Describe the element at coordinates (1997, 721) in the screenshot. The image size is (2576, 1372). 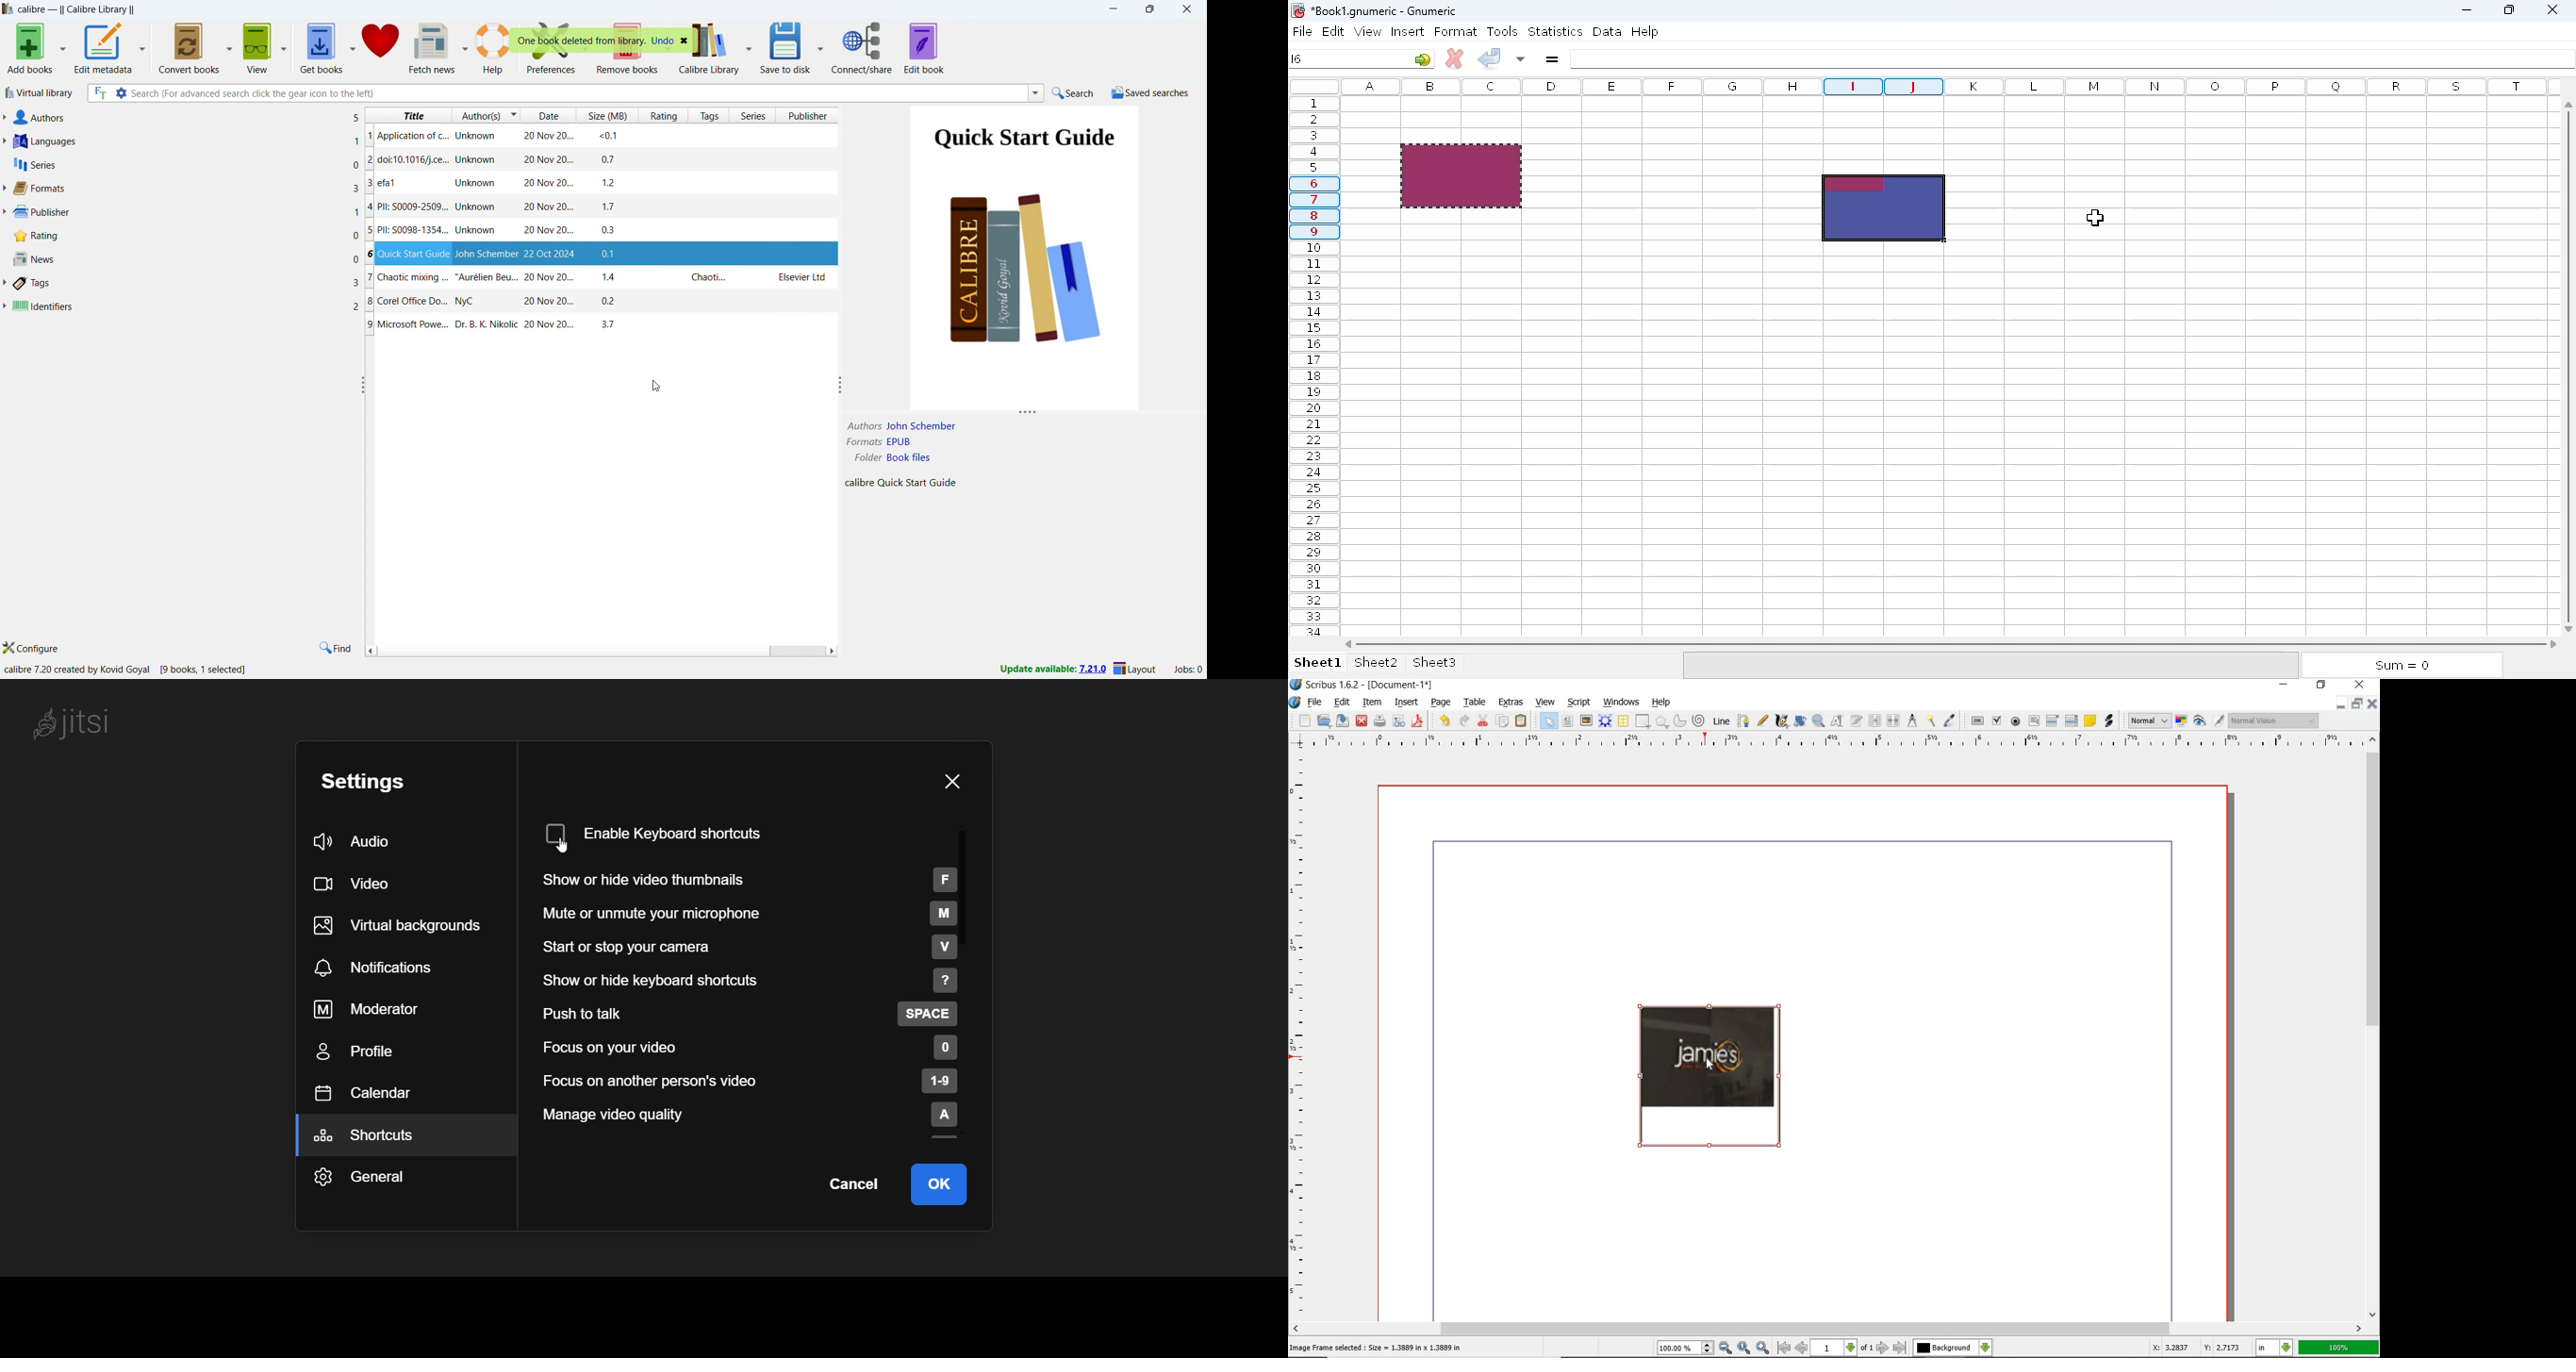
I see `pdf check box` at that location.